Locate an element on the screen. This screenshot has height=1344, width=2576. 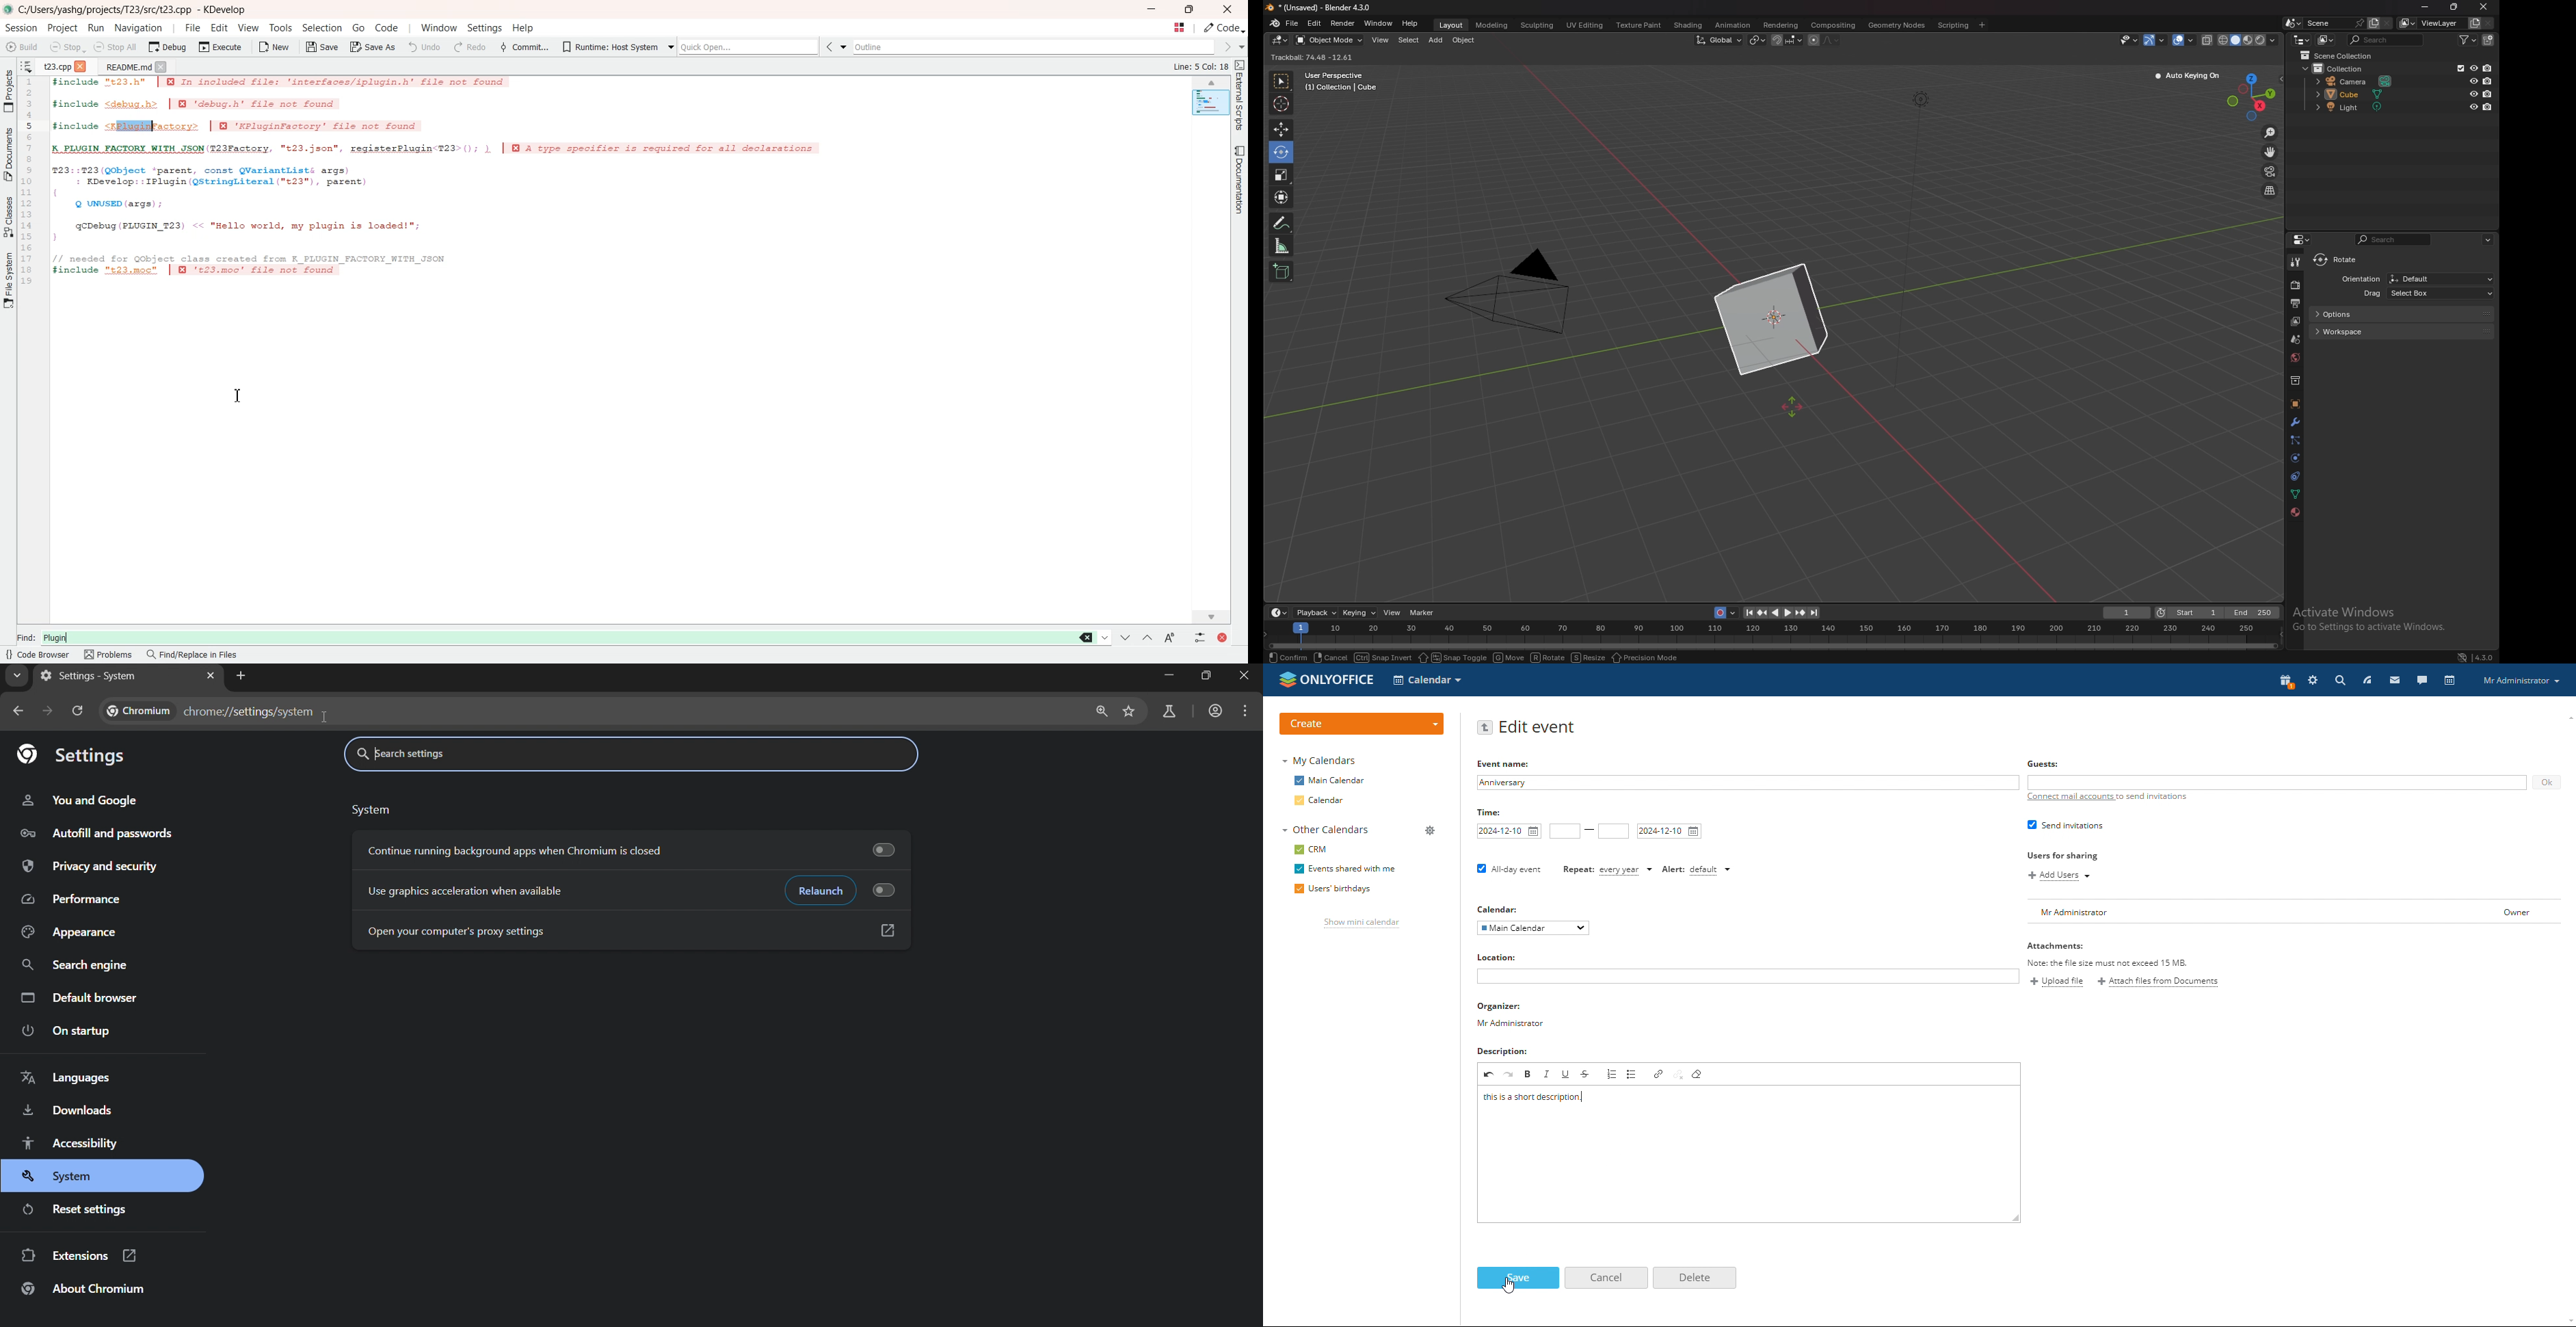
rotate is located at coordinates (1548, 657).